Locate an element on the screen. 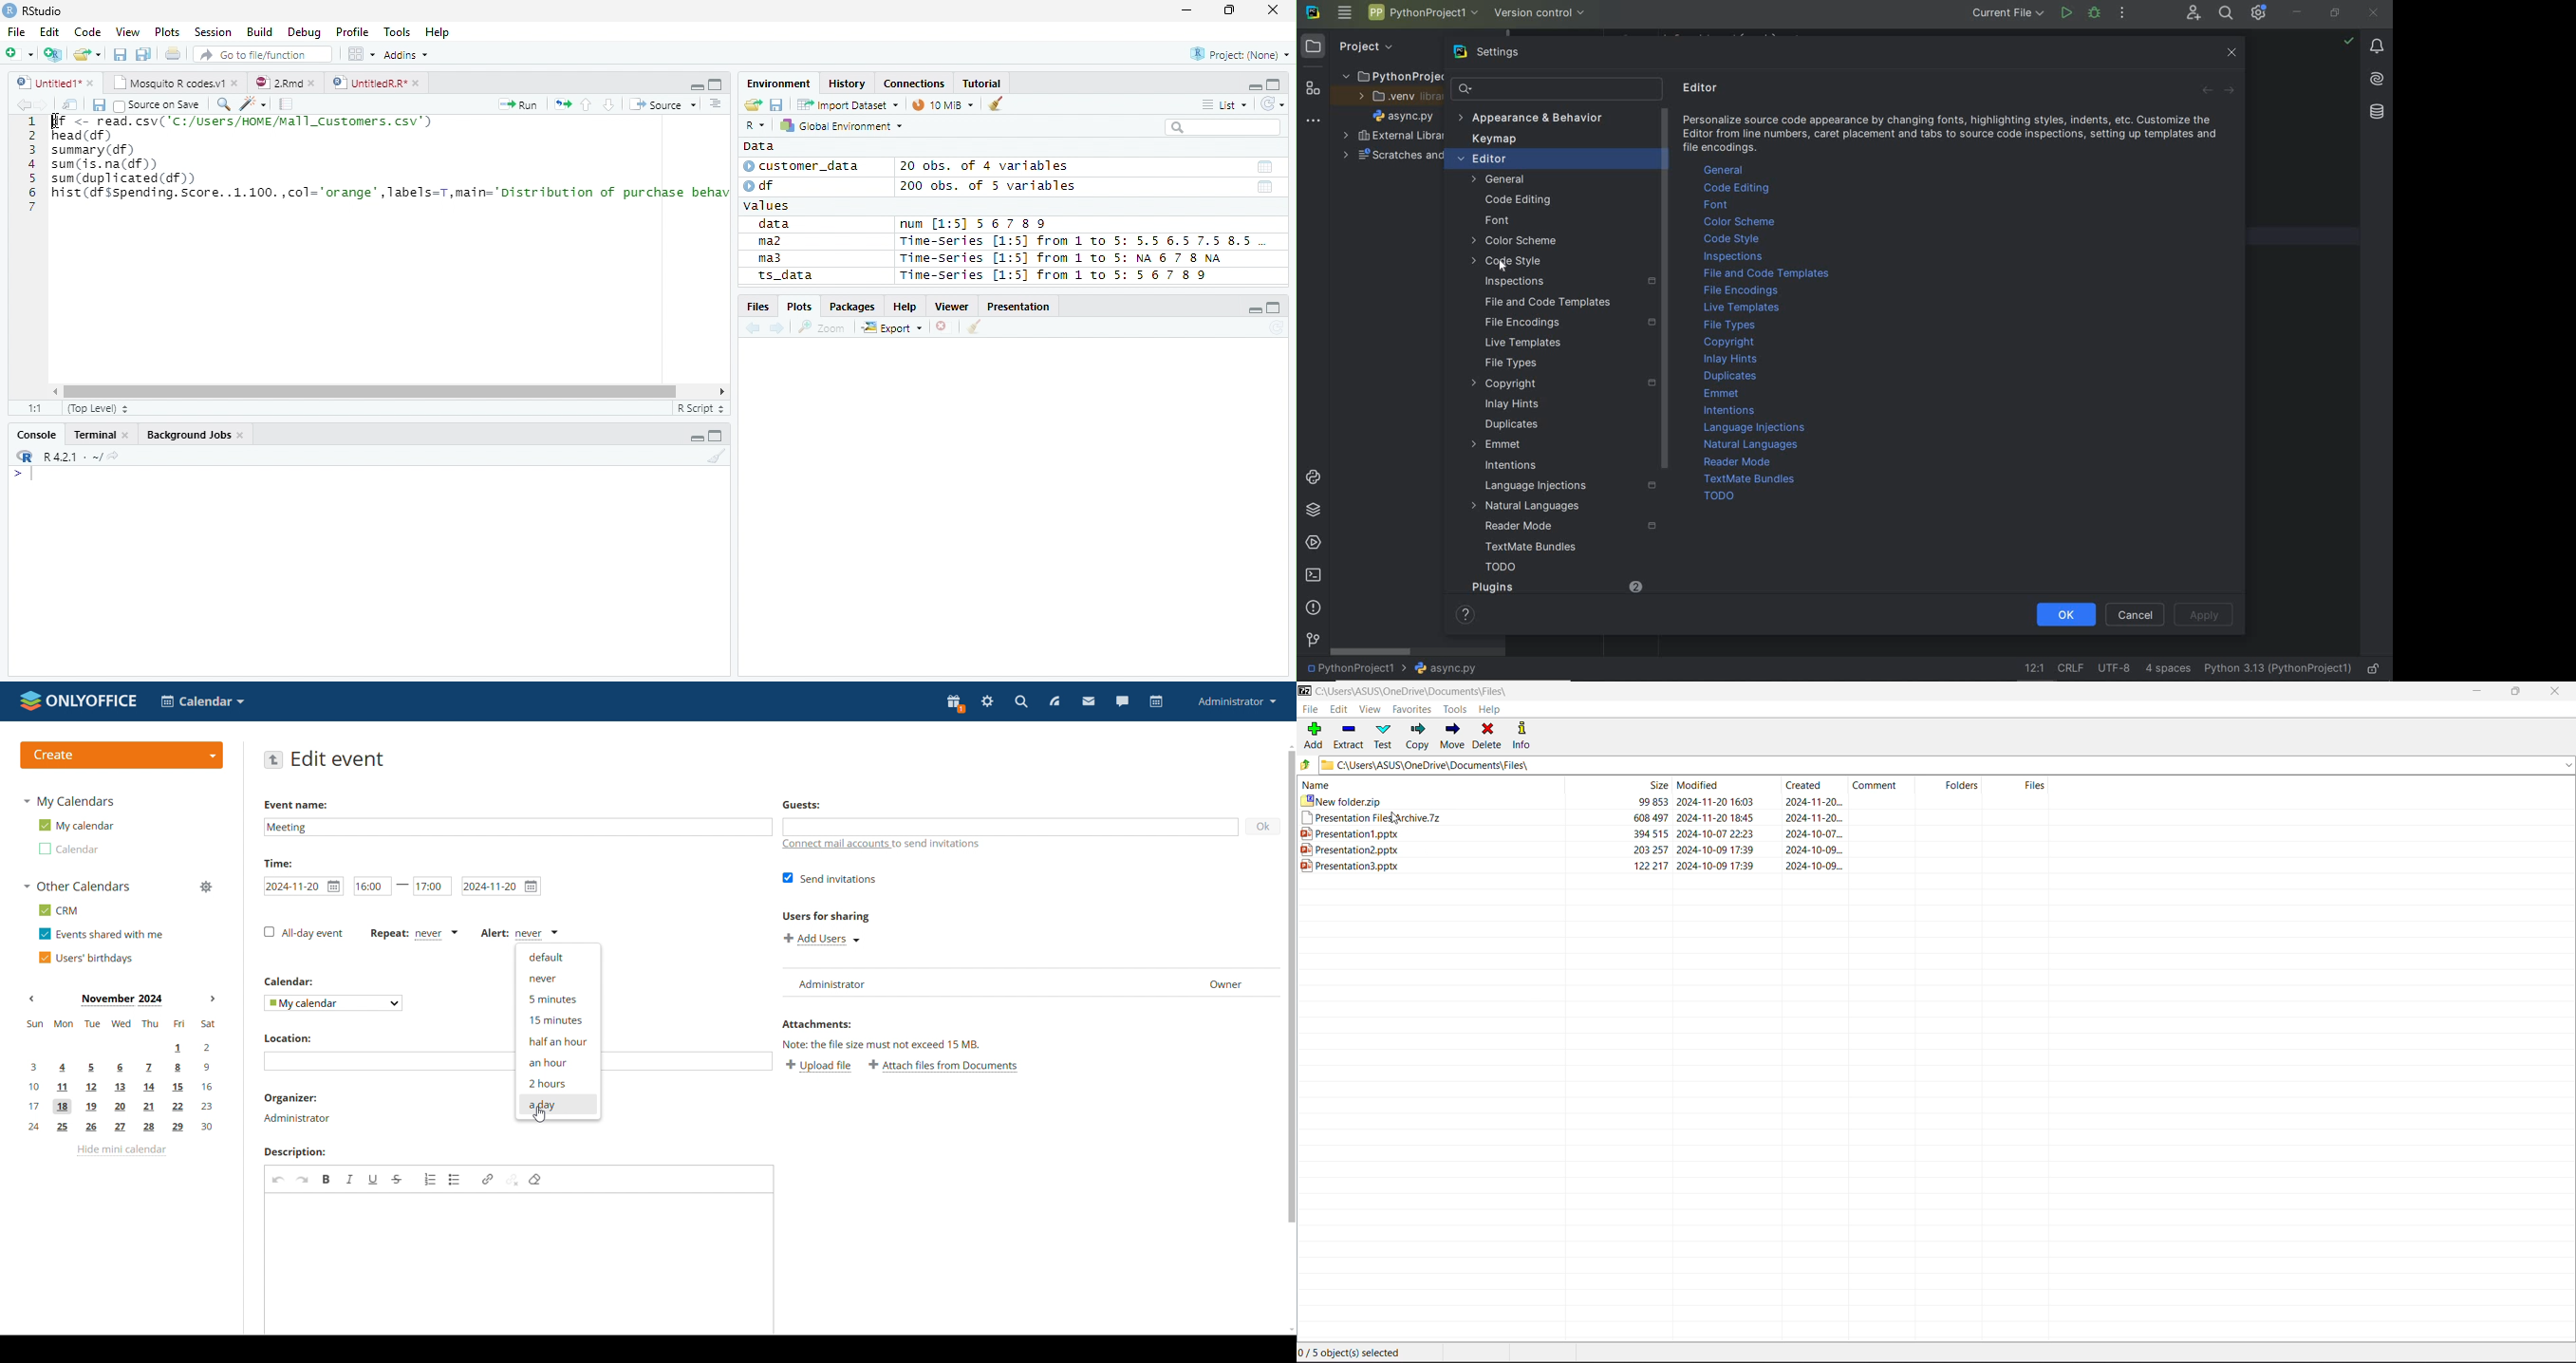  Global Environment is located at coordinates (842, 125).